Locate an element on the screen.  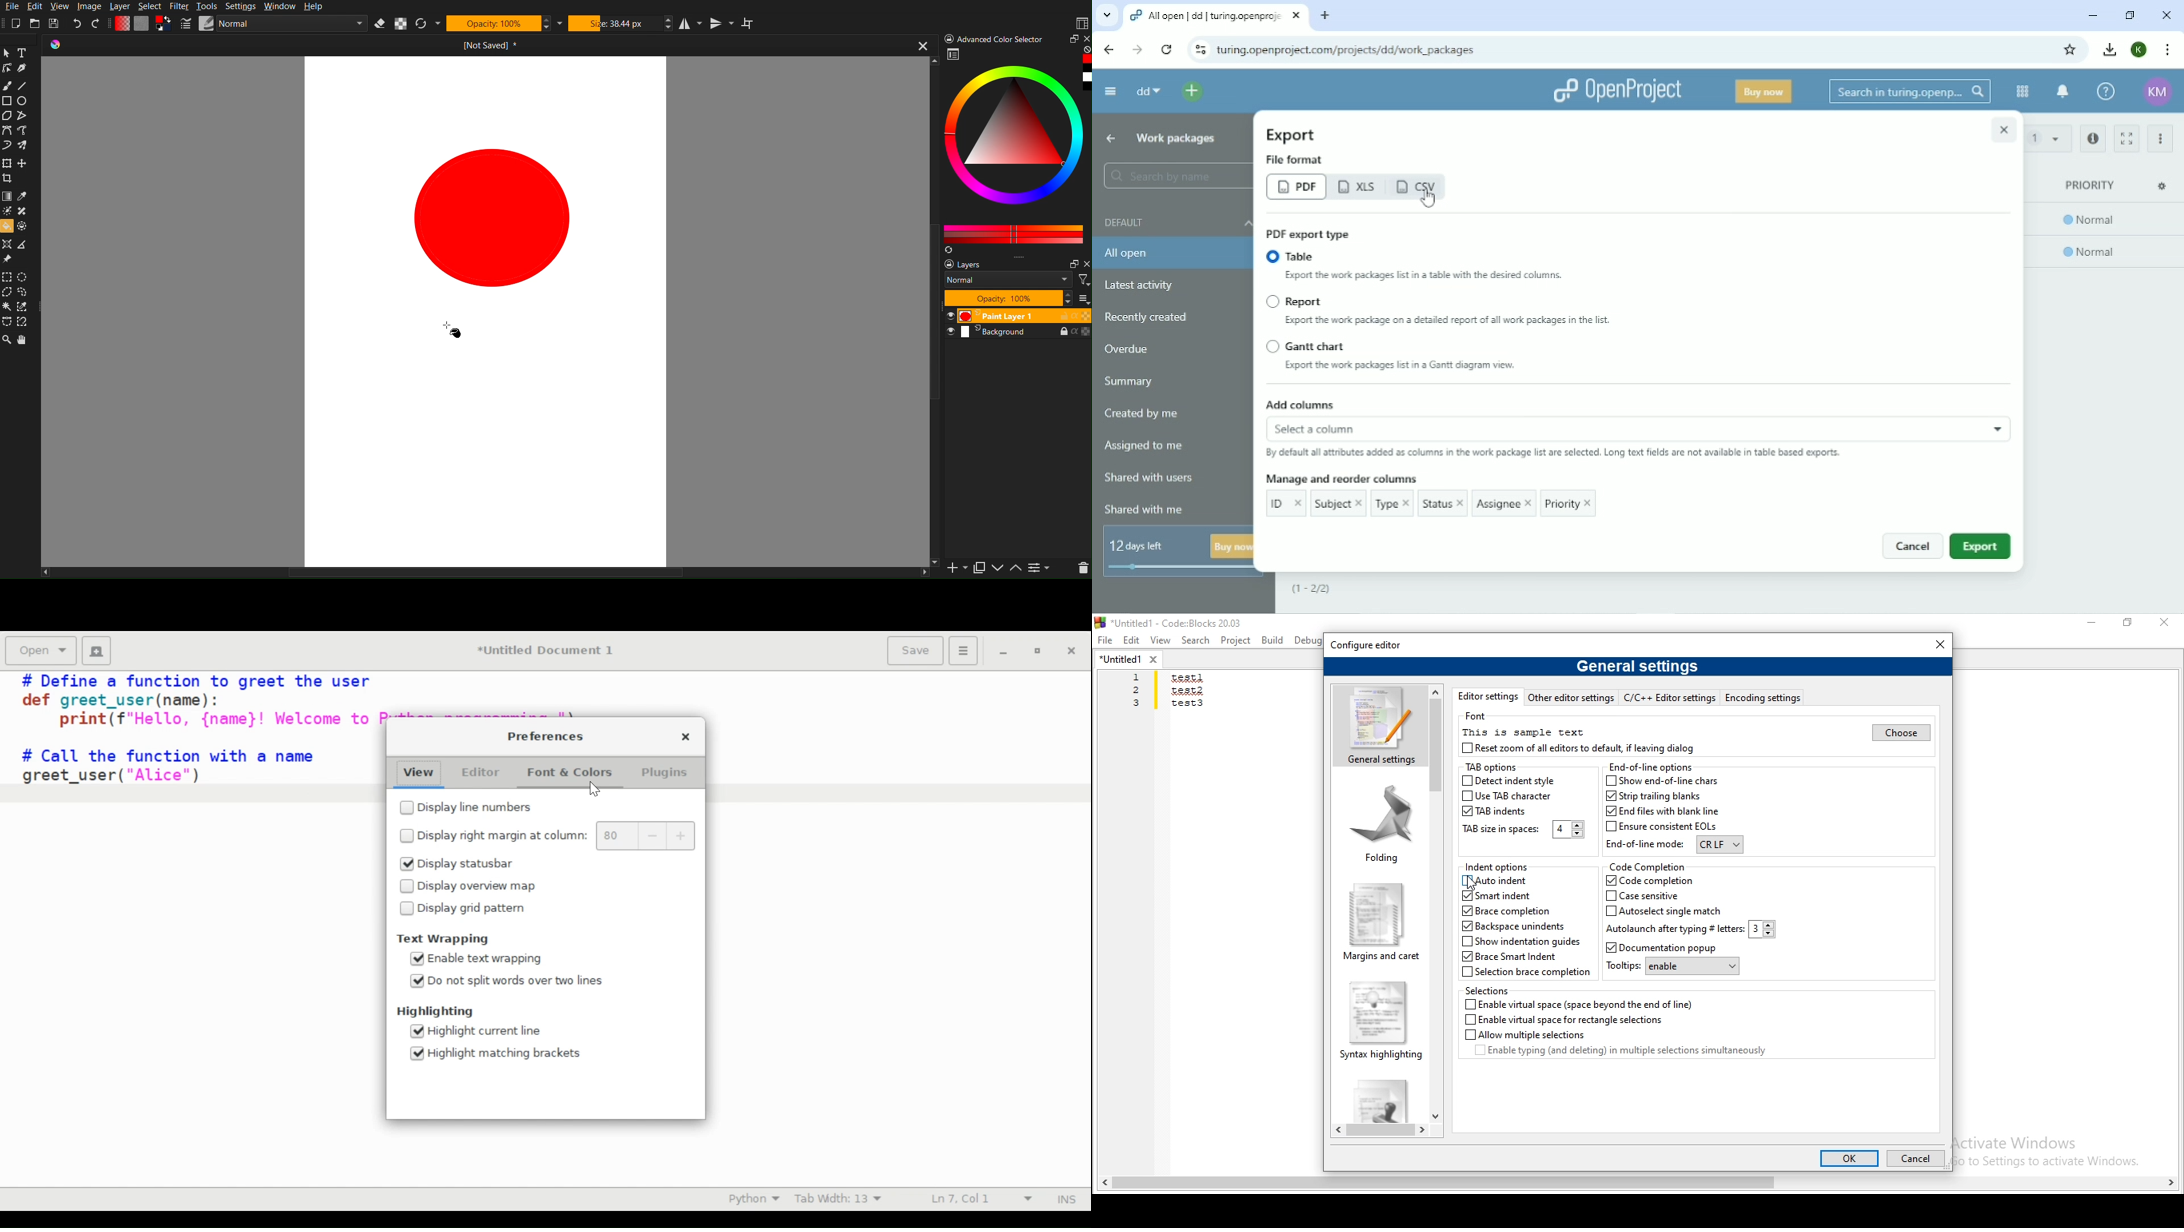
Shared with users is located at coordinates (1150, 480).